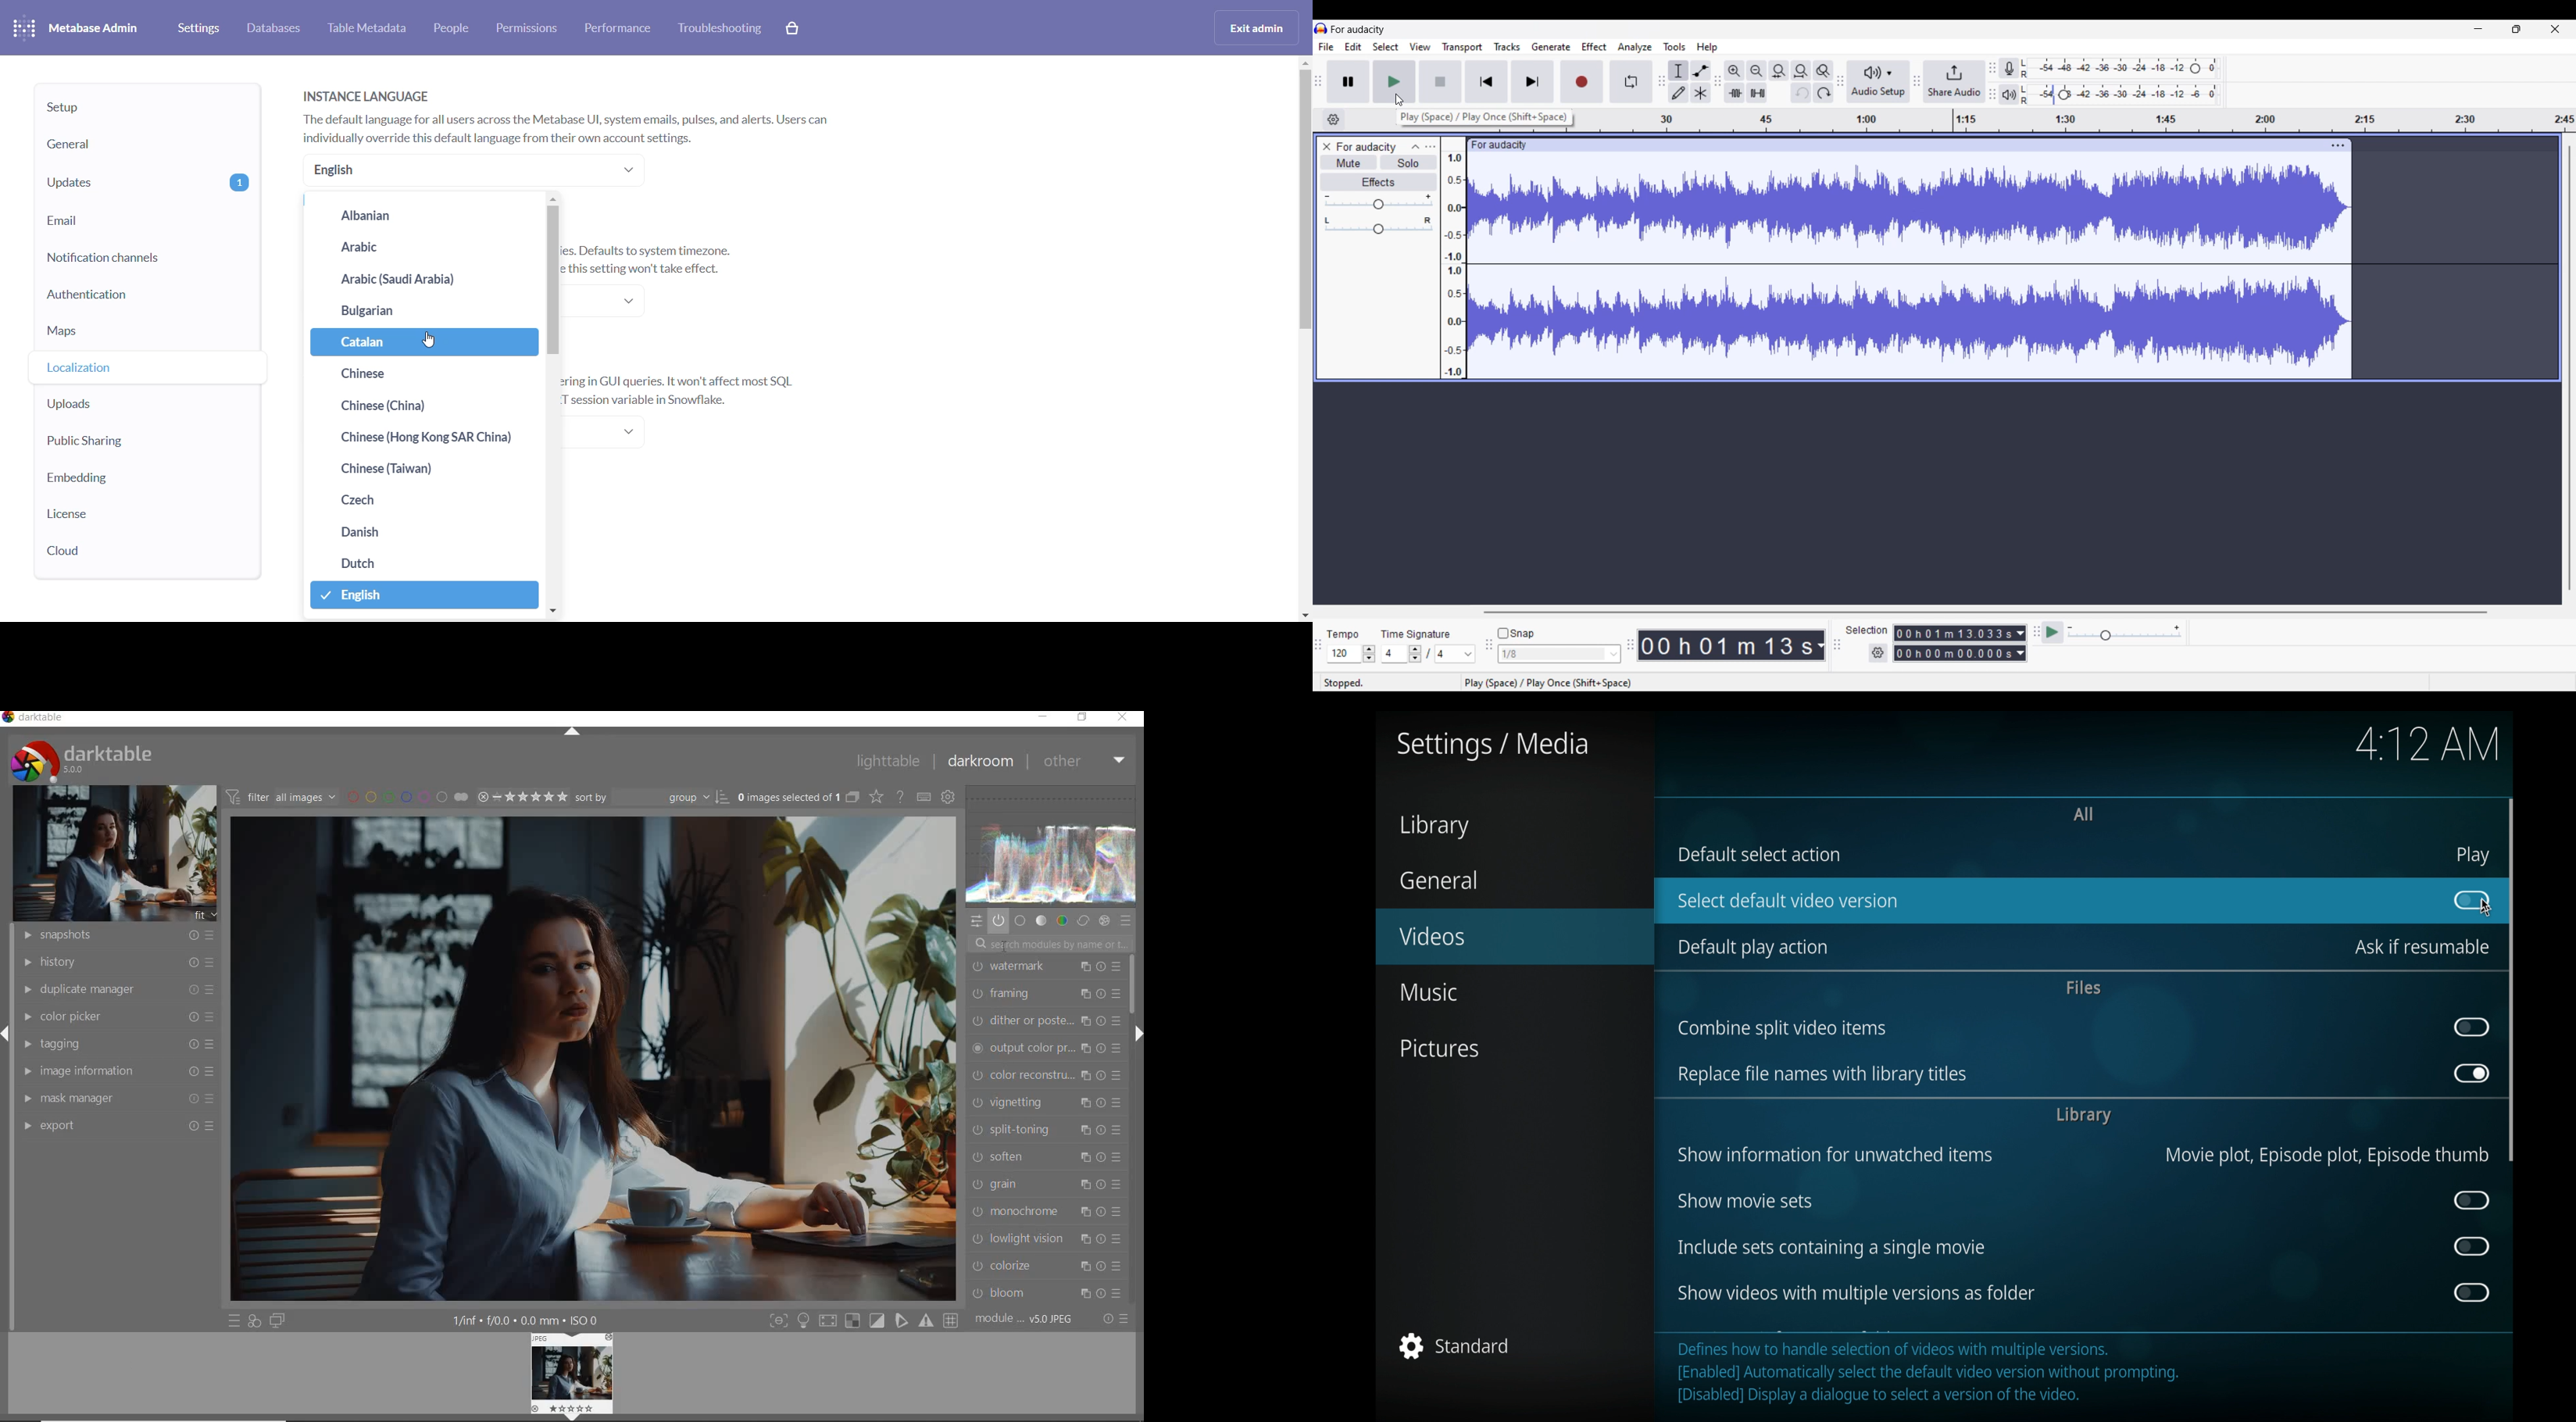 The height and width of the screenshot is (1428, 2576). What do you see at coordinates (571, 1375) in the screenshot?
I see `Image preview` at bounding box center [571, 1375].